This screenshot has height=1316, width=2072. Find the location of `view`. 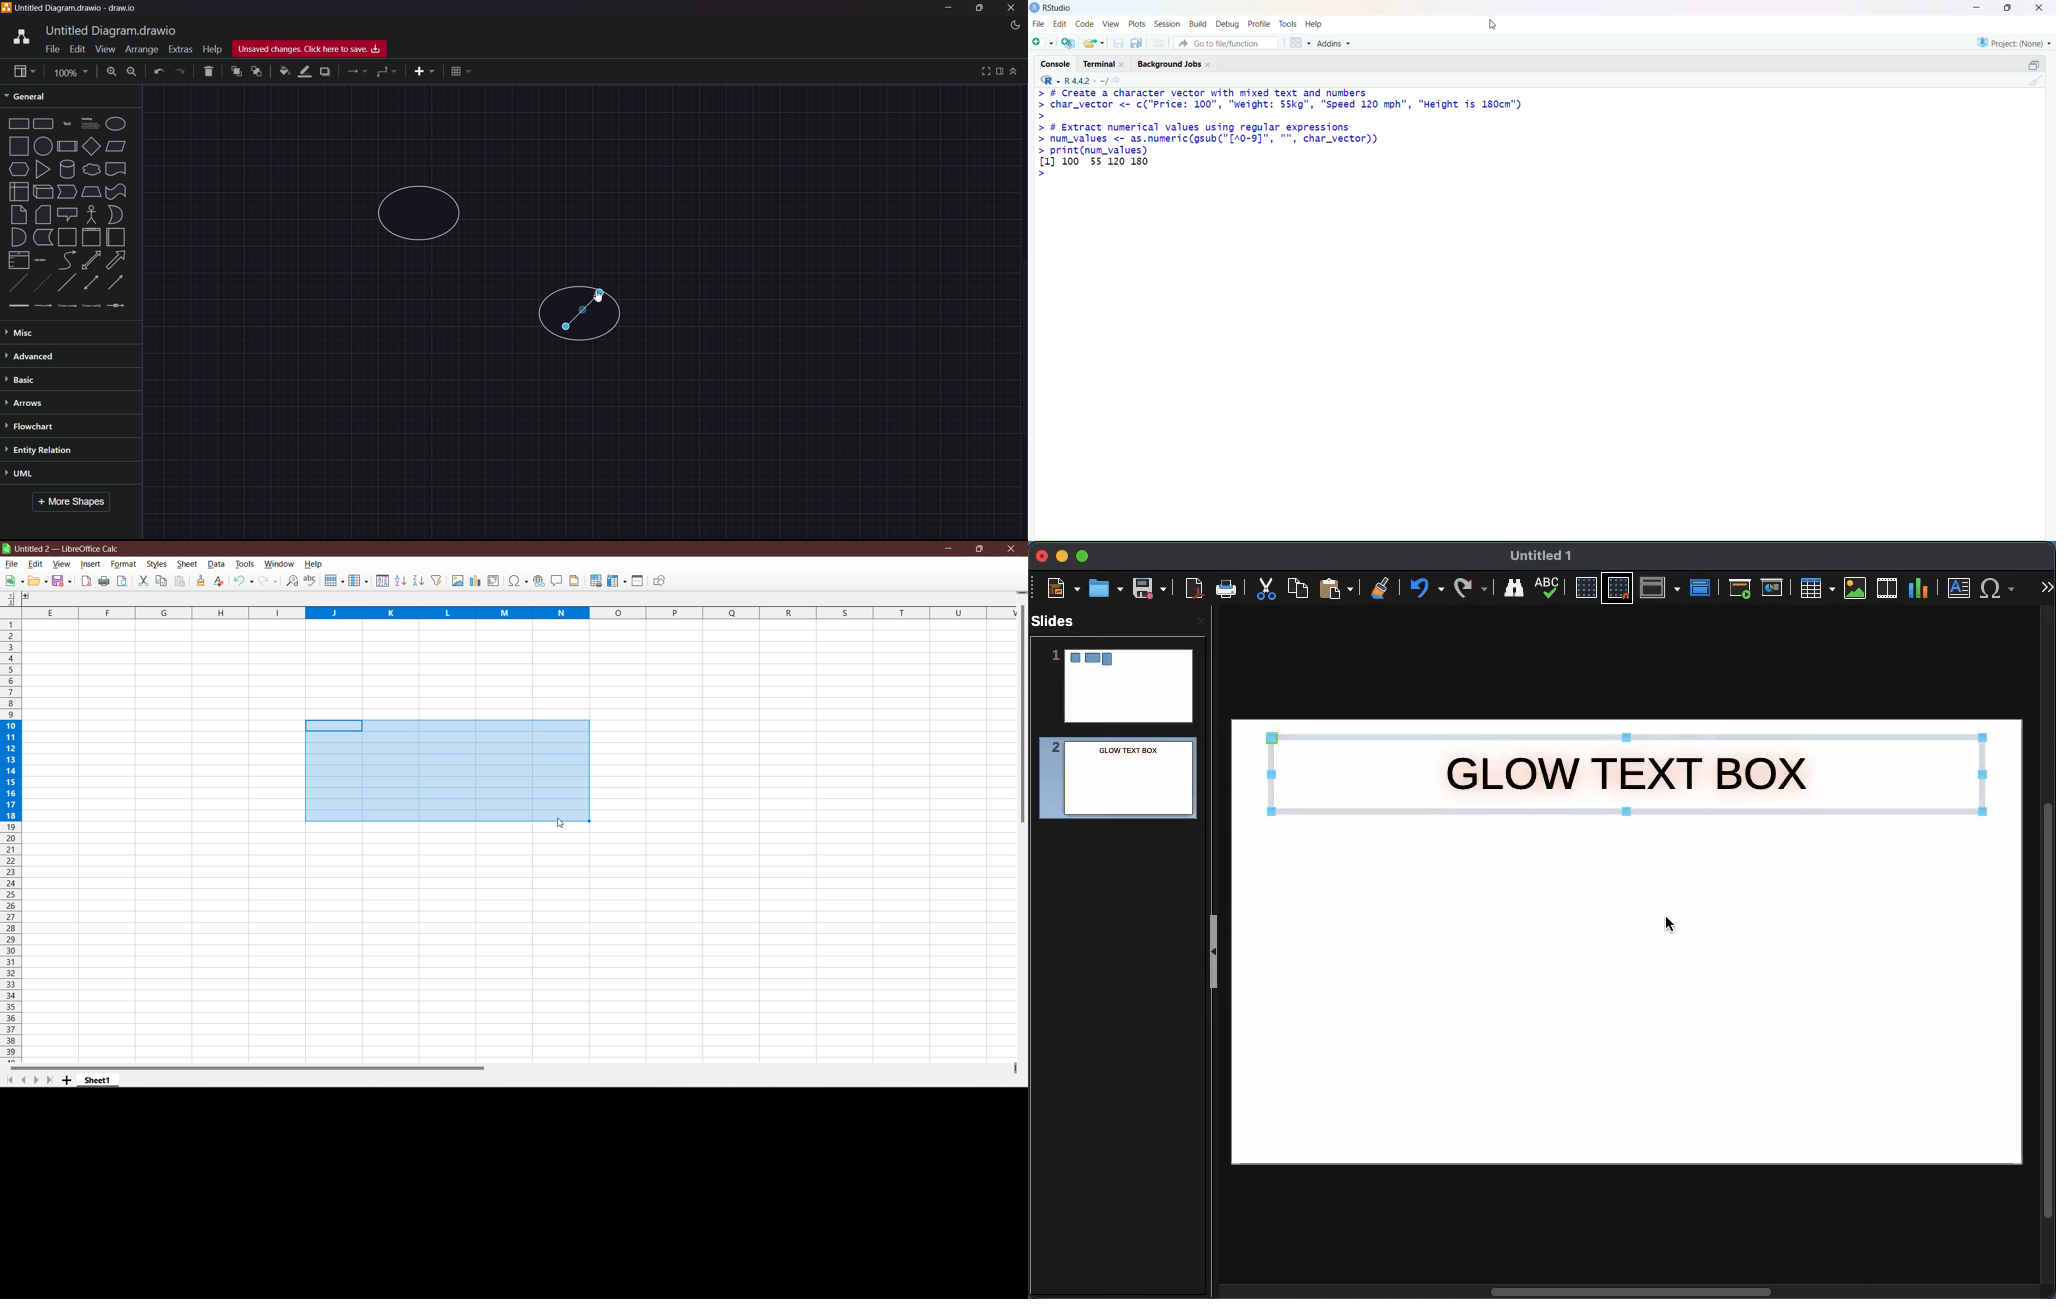

view is located at coordinates (21, 71).